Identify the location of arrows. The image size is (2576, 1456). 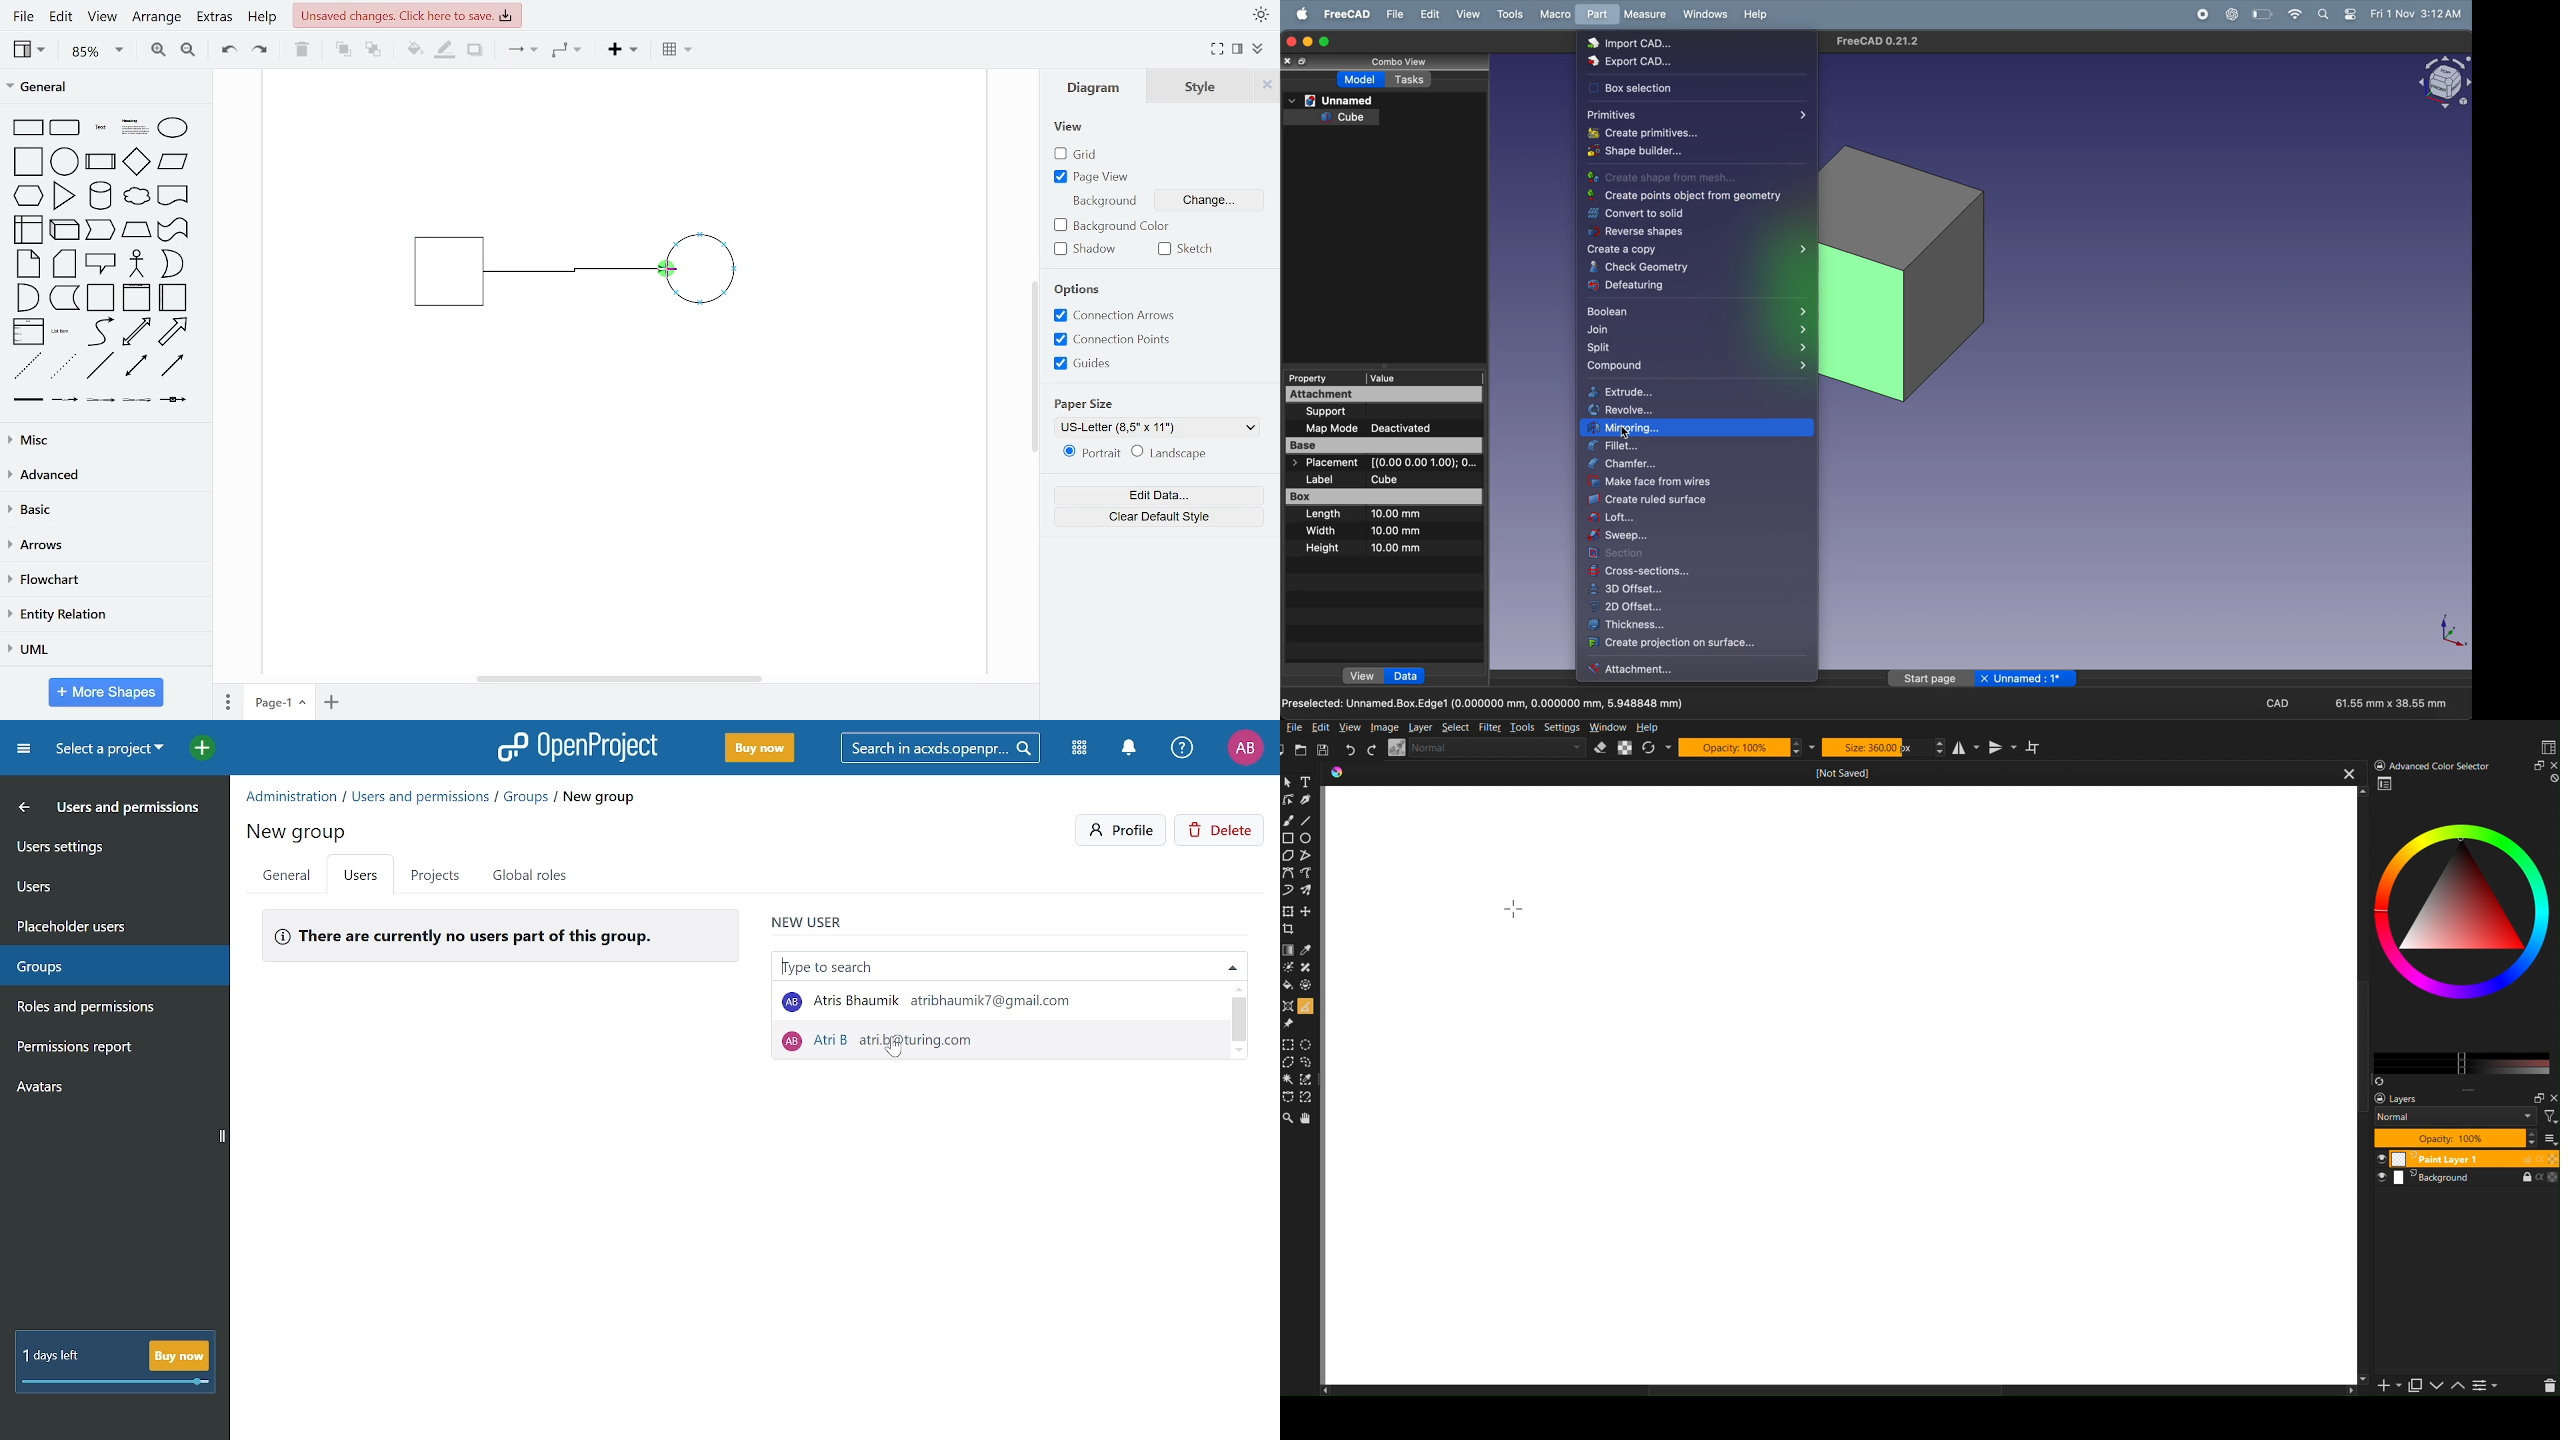
(103, 546).